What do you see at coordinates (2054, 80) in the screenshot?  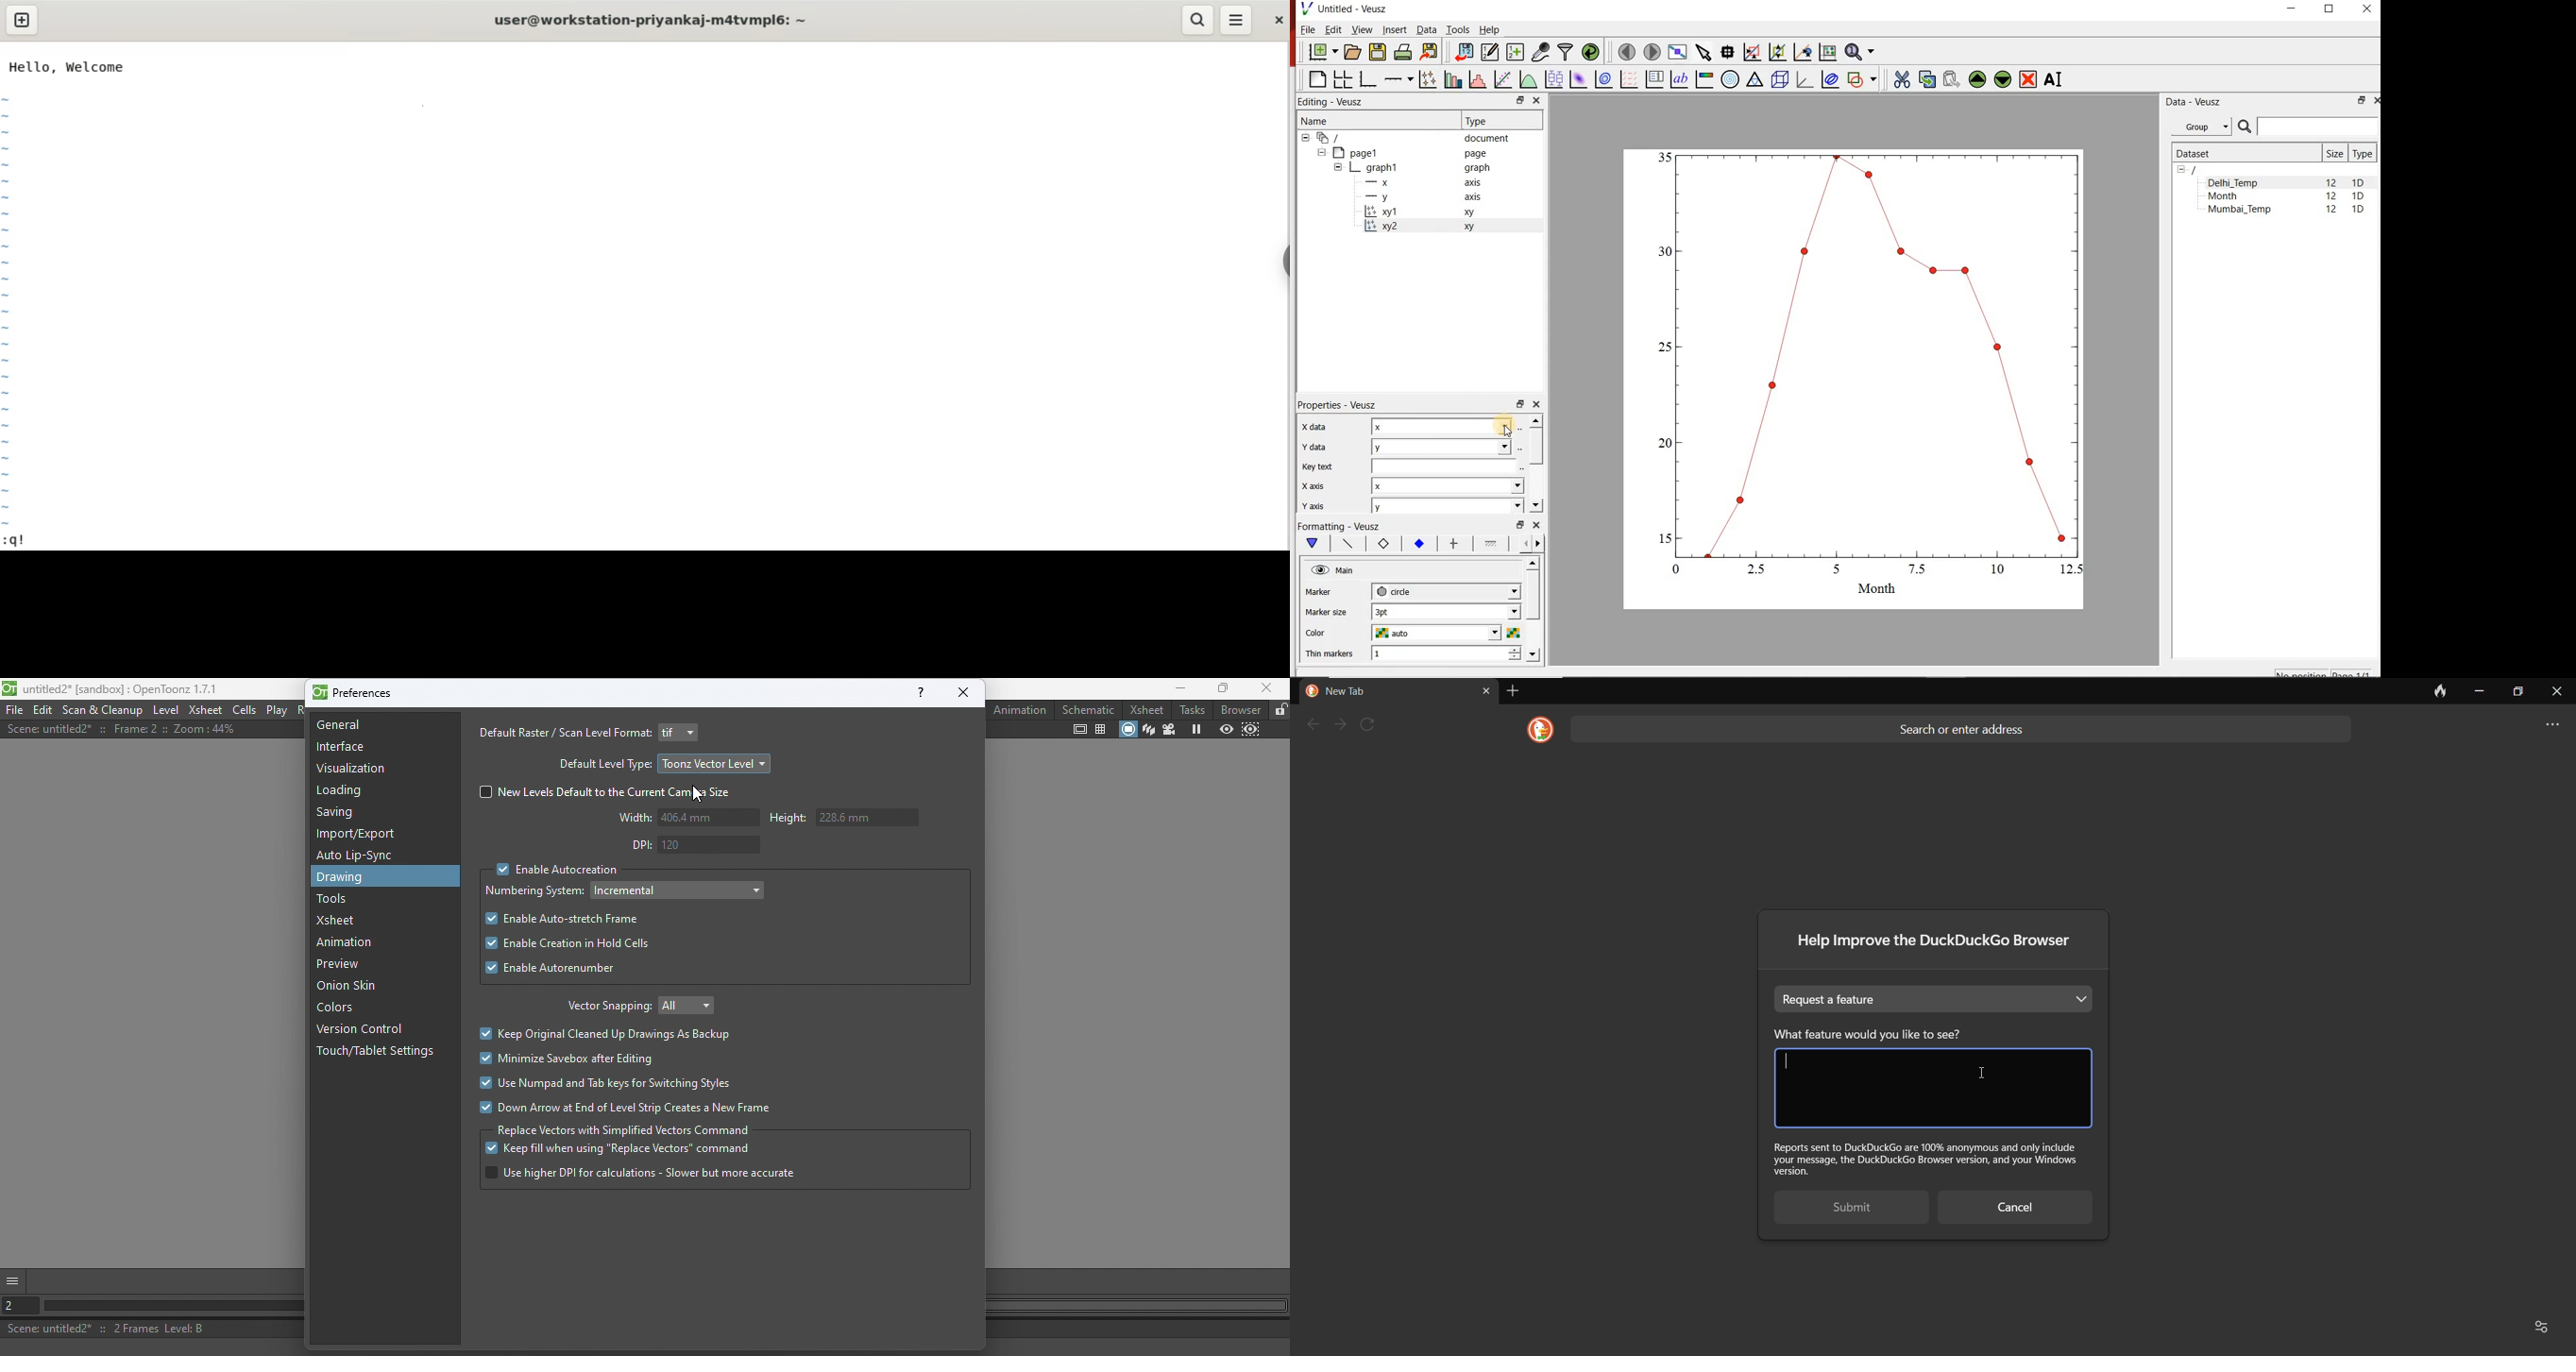 I see `renames the selected widget` at bounding box center [2054, 80].